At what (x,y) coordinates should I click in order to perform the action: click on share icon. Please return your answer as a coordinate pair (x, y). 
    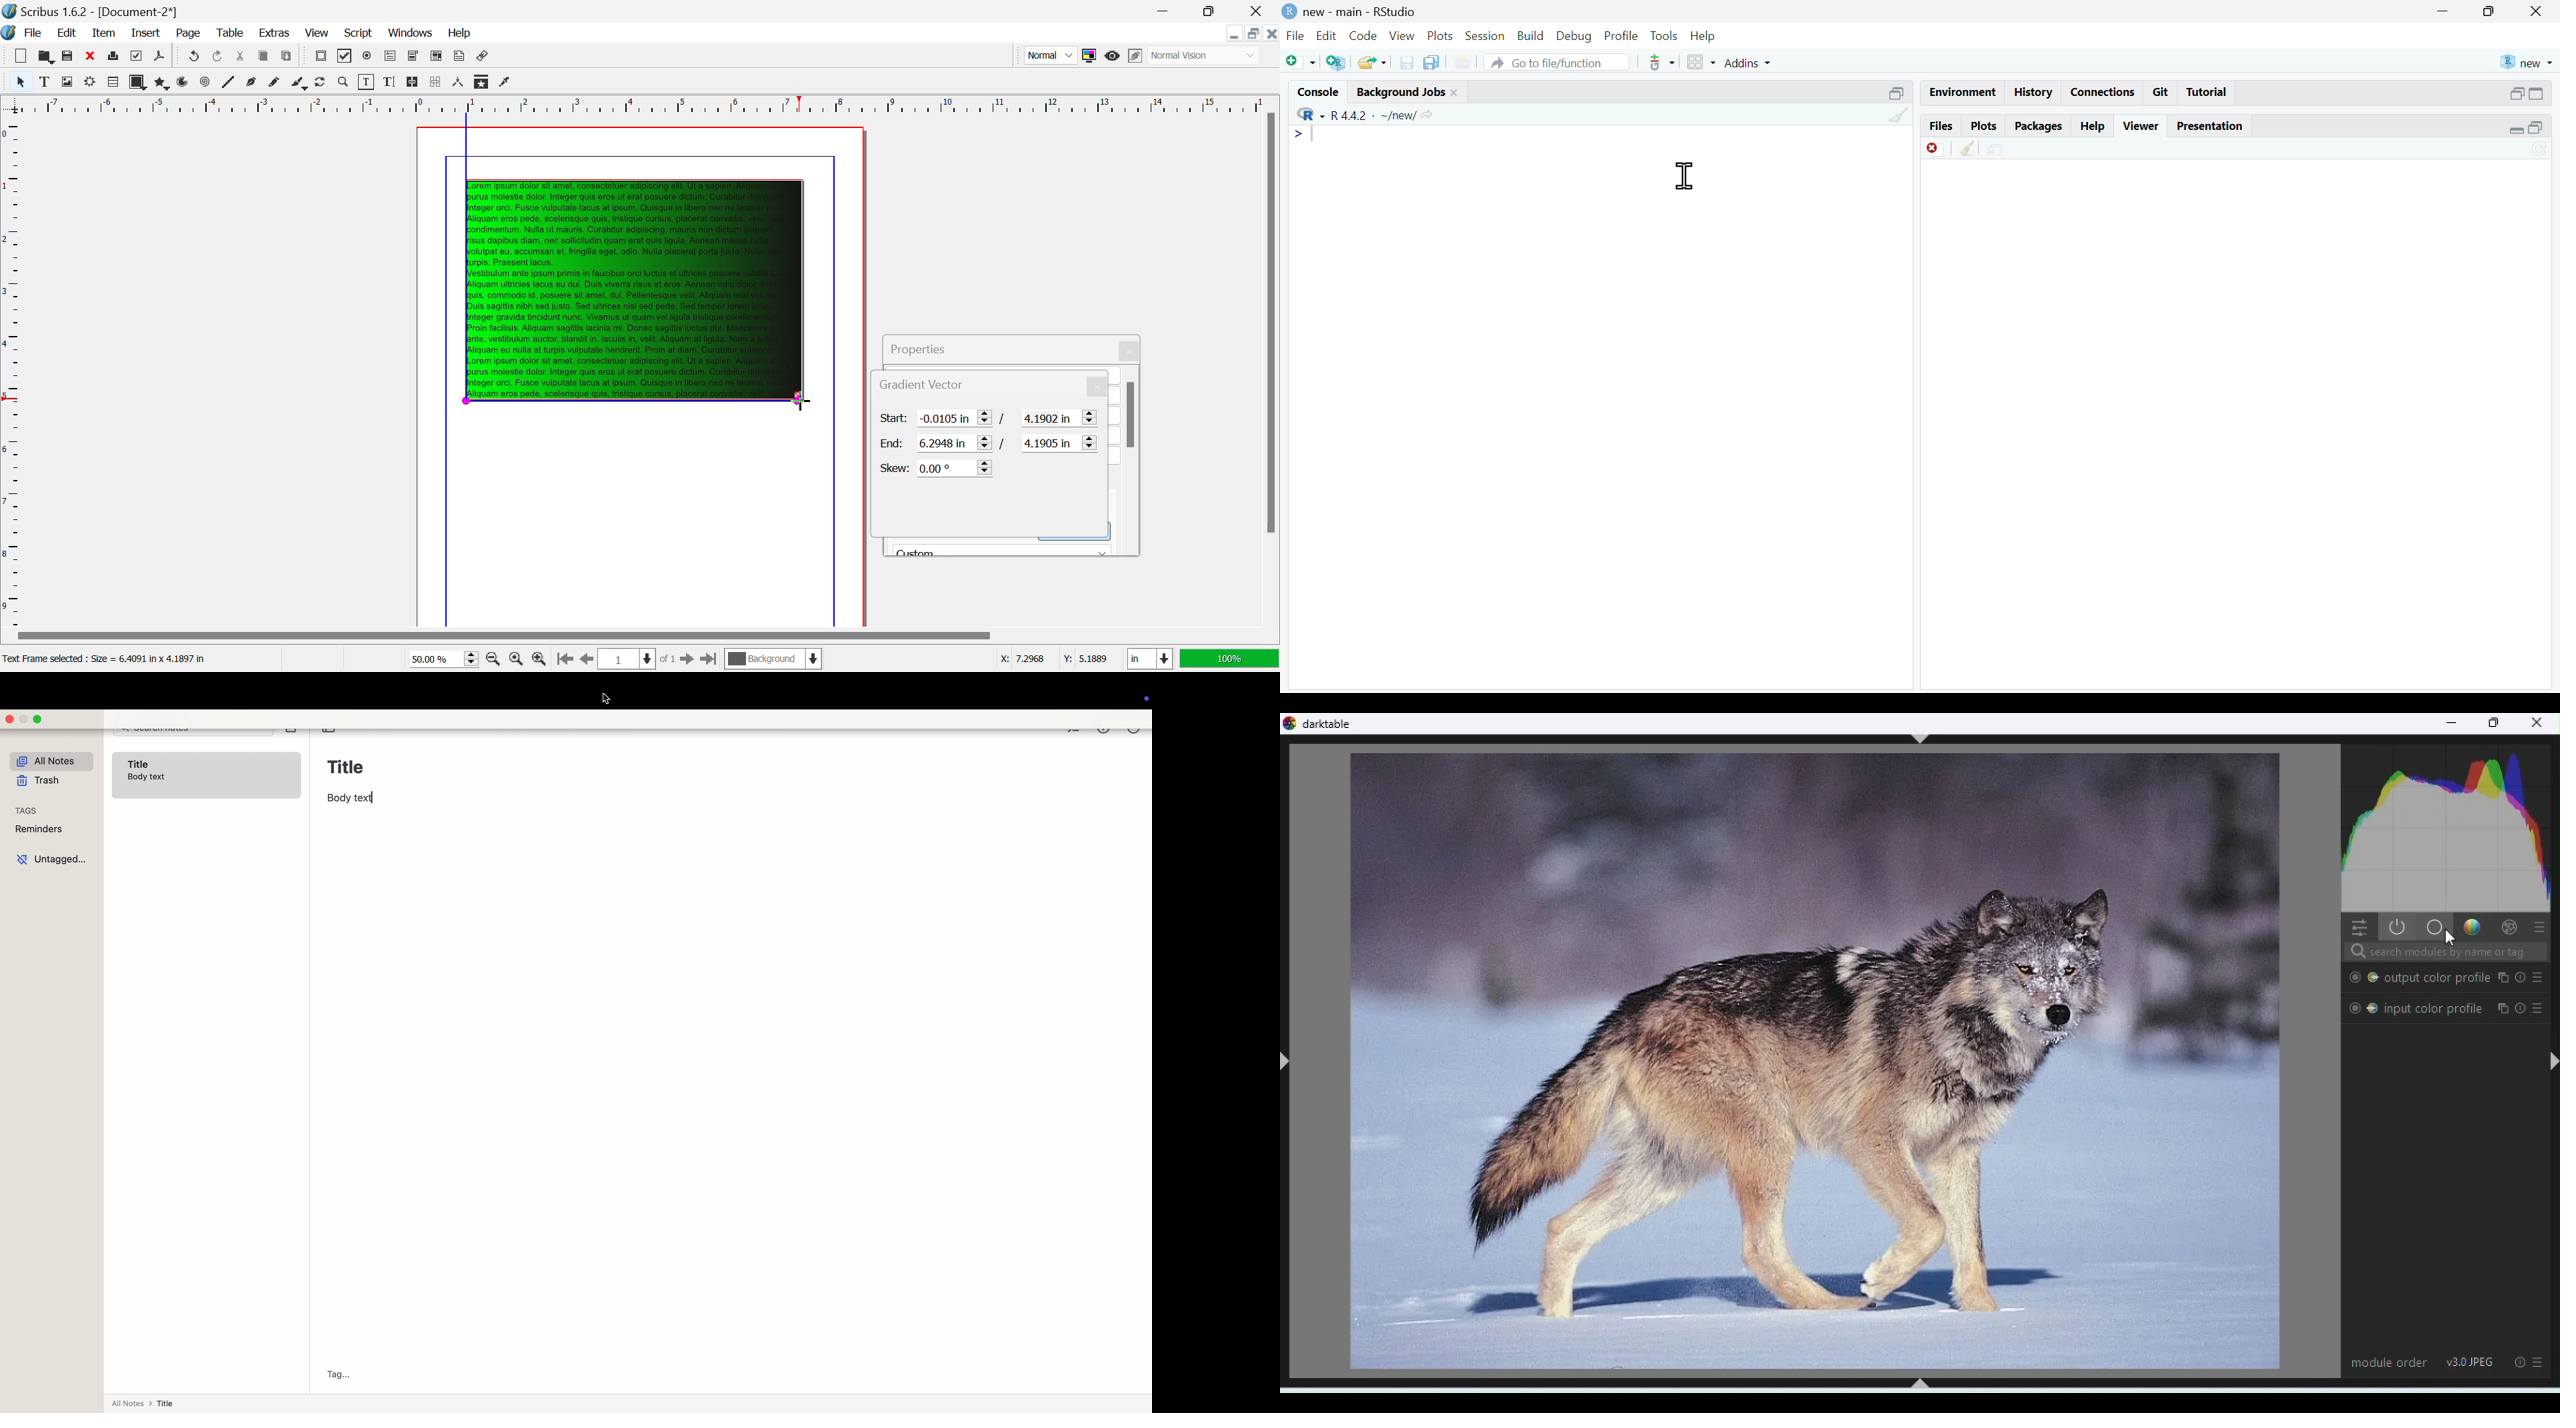
    Looking at the image, I should click on (1427, 115).